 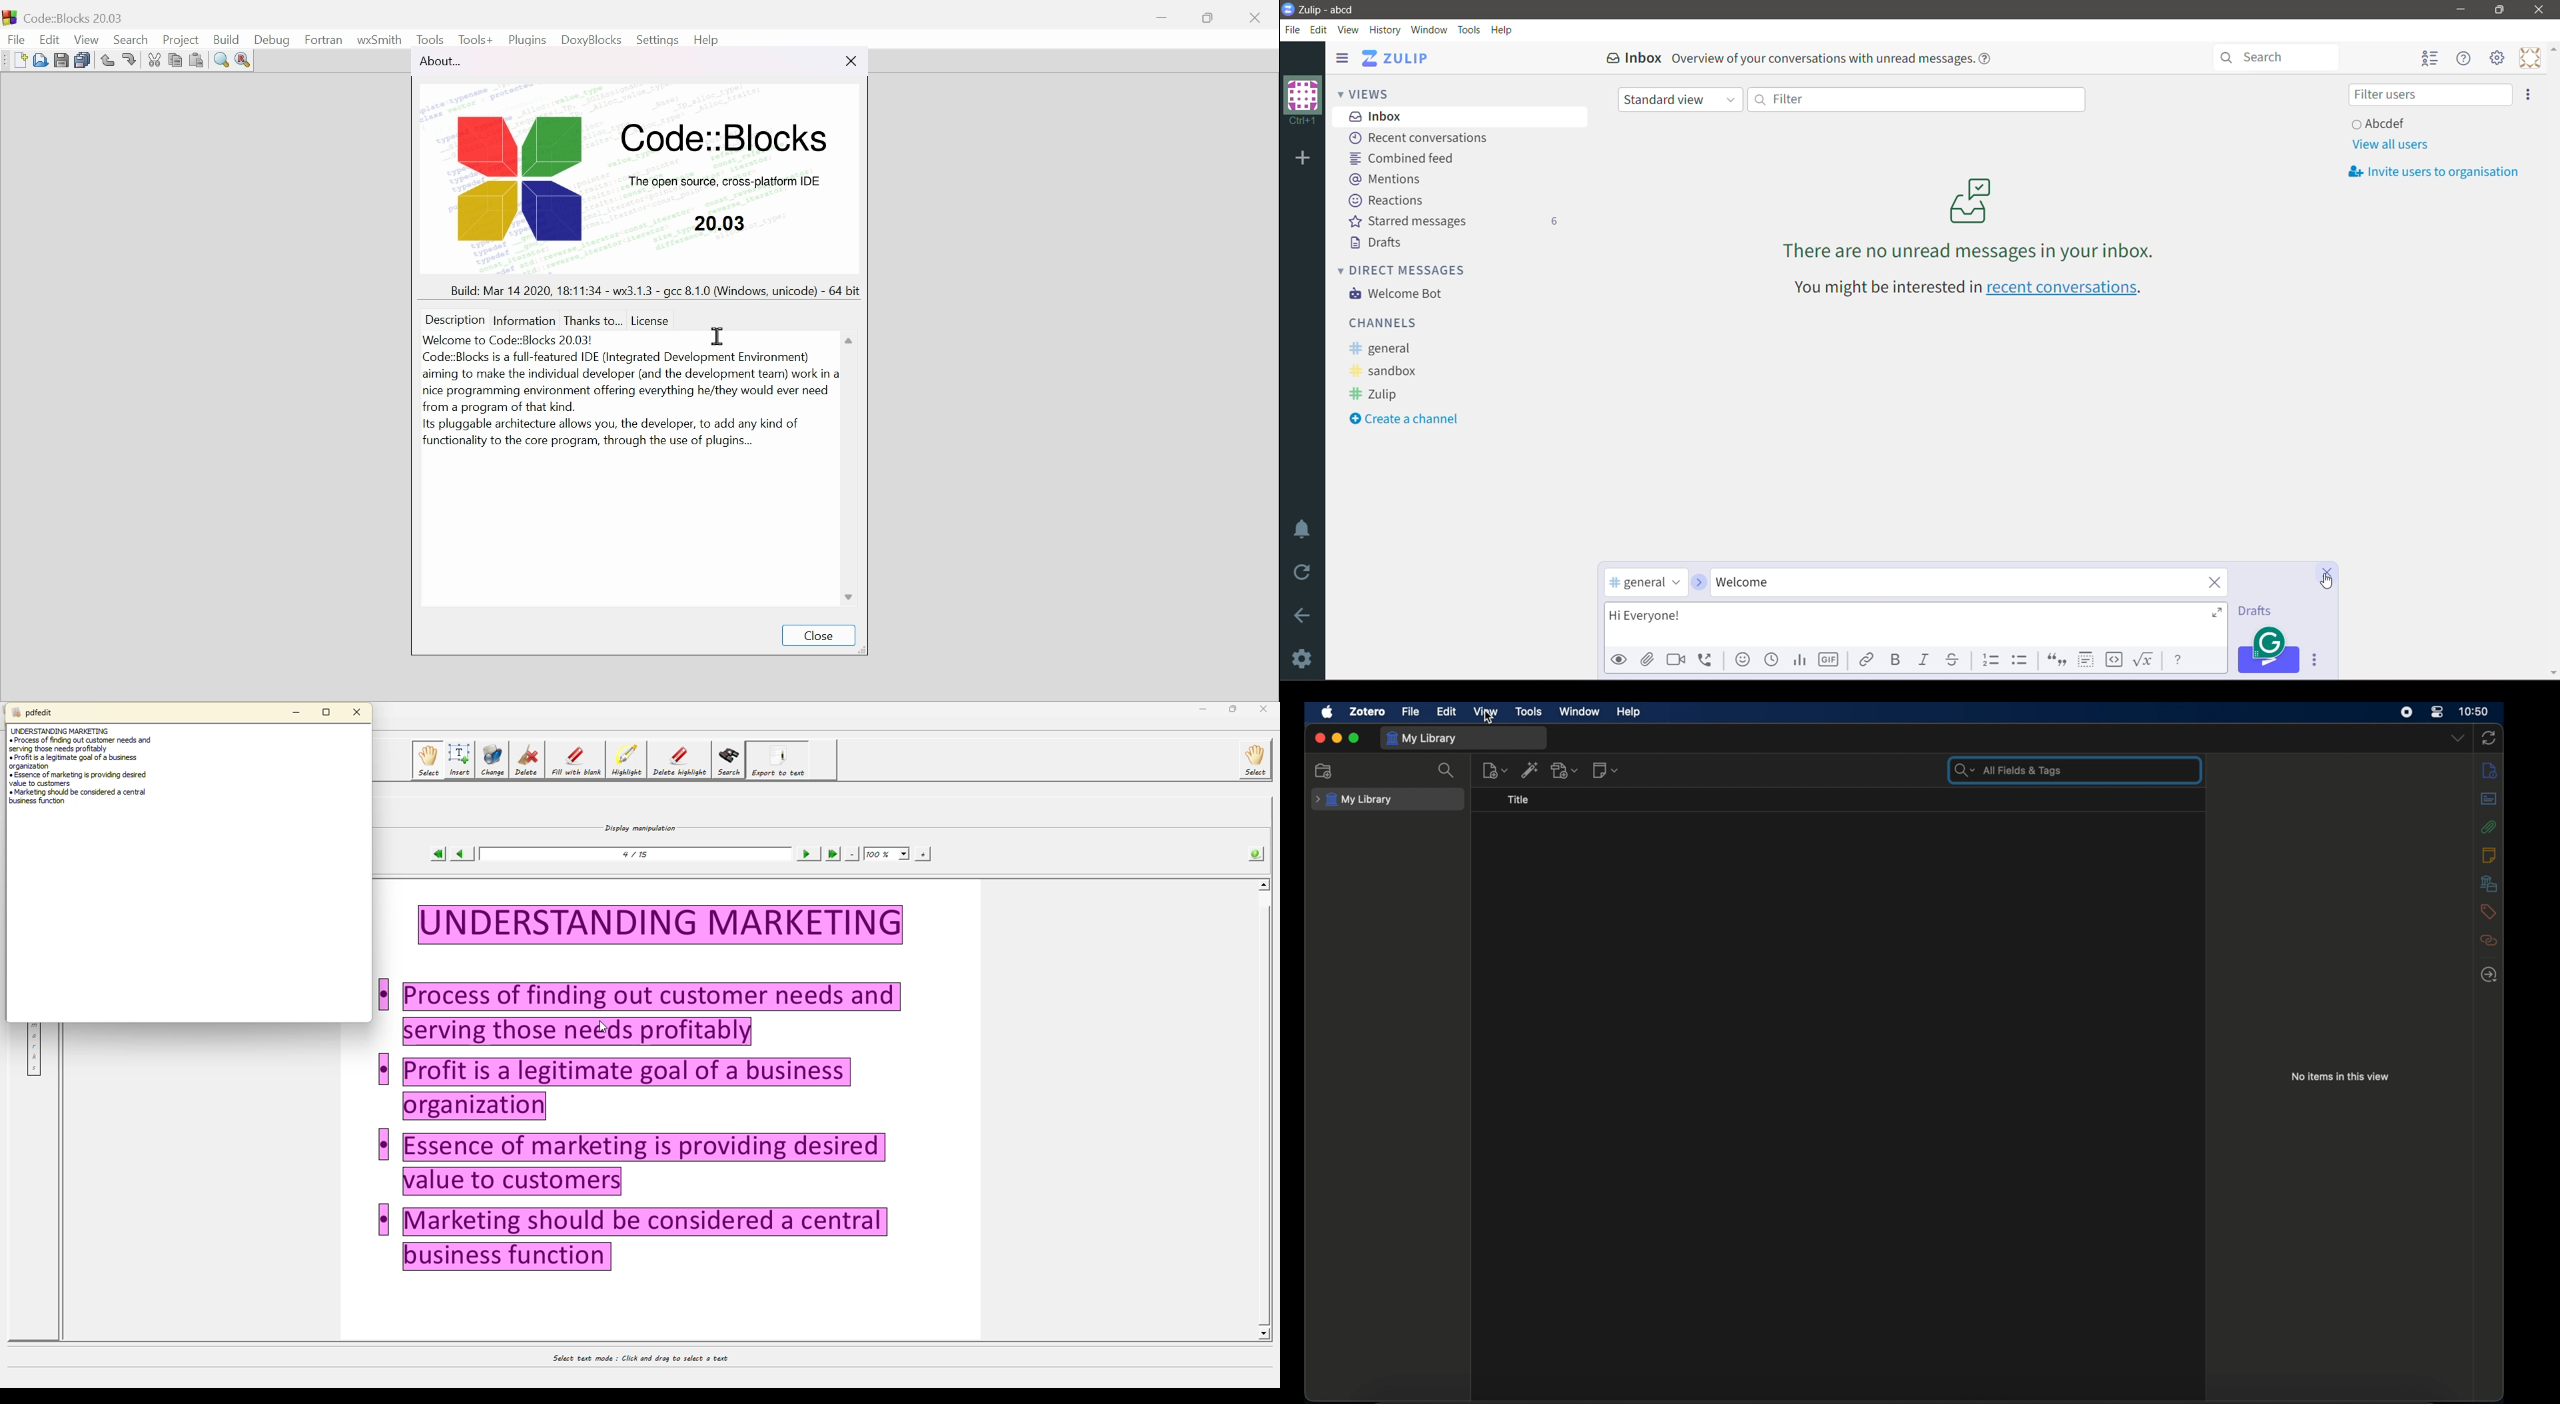 I want to click on tags, so click(x=2488, y=912).